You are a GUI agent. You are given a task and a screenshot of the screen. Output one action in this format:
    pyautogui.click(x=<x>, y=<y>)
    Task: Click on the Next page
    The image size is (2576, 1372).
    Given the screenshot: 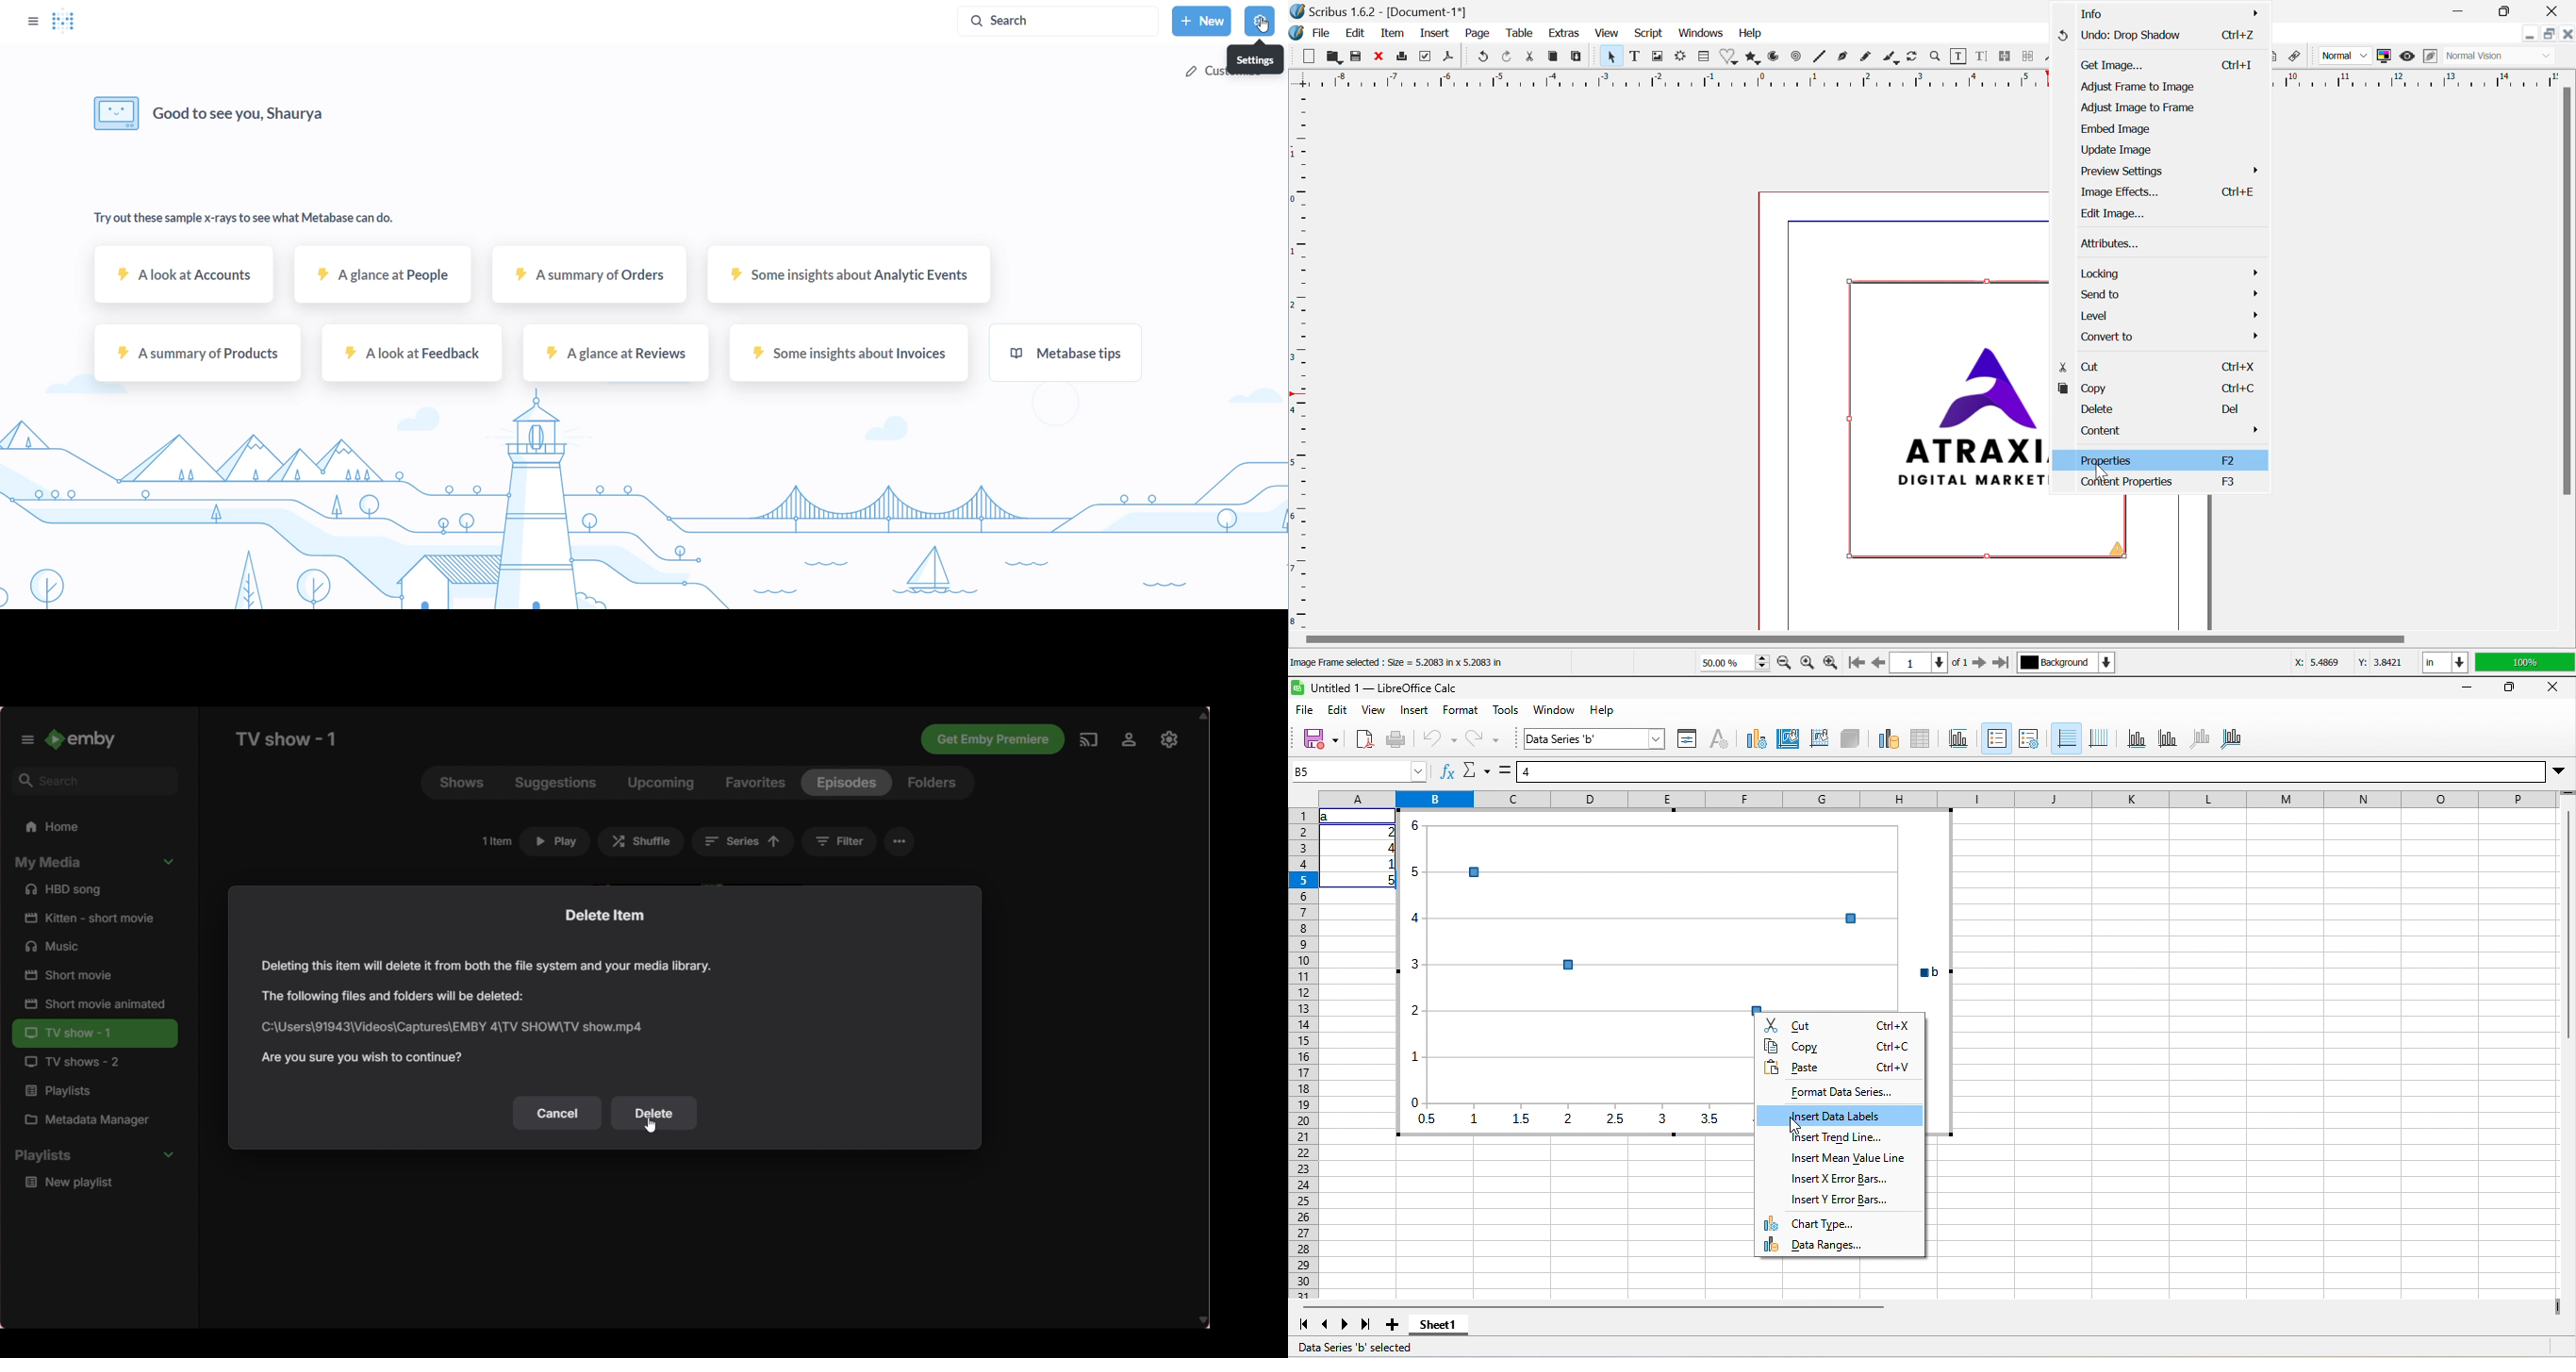 What is the action you would take?
    pyautogui.click(x=1980, y=664)
    